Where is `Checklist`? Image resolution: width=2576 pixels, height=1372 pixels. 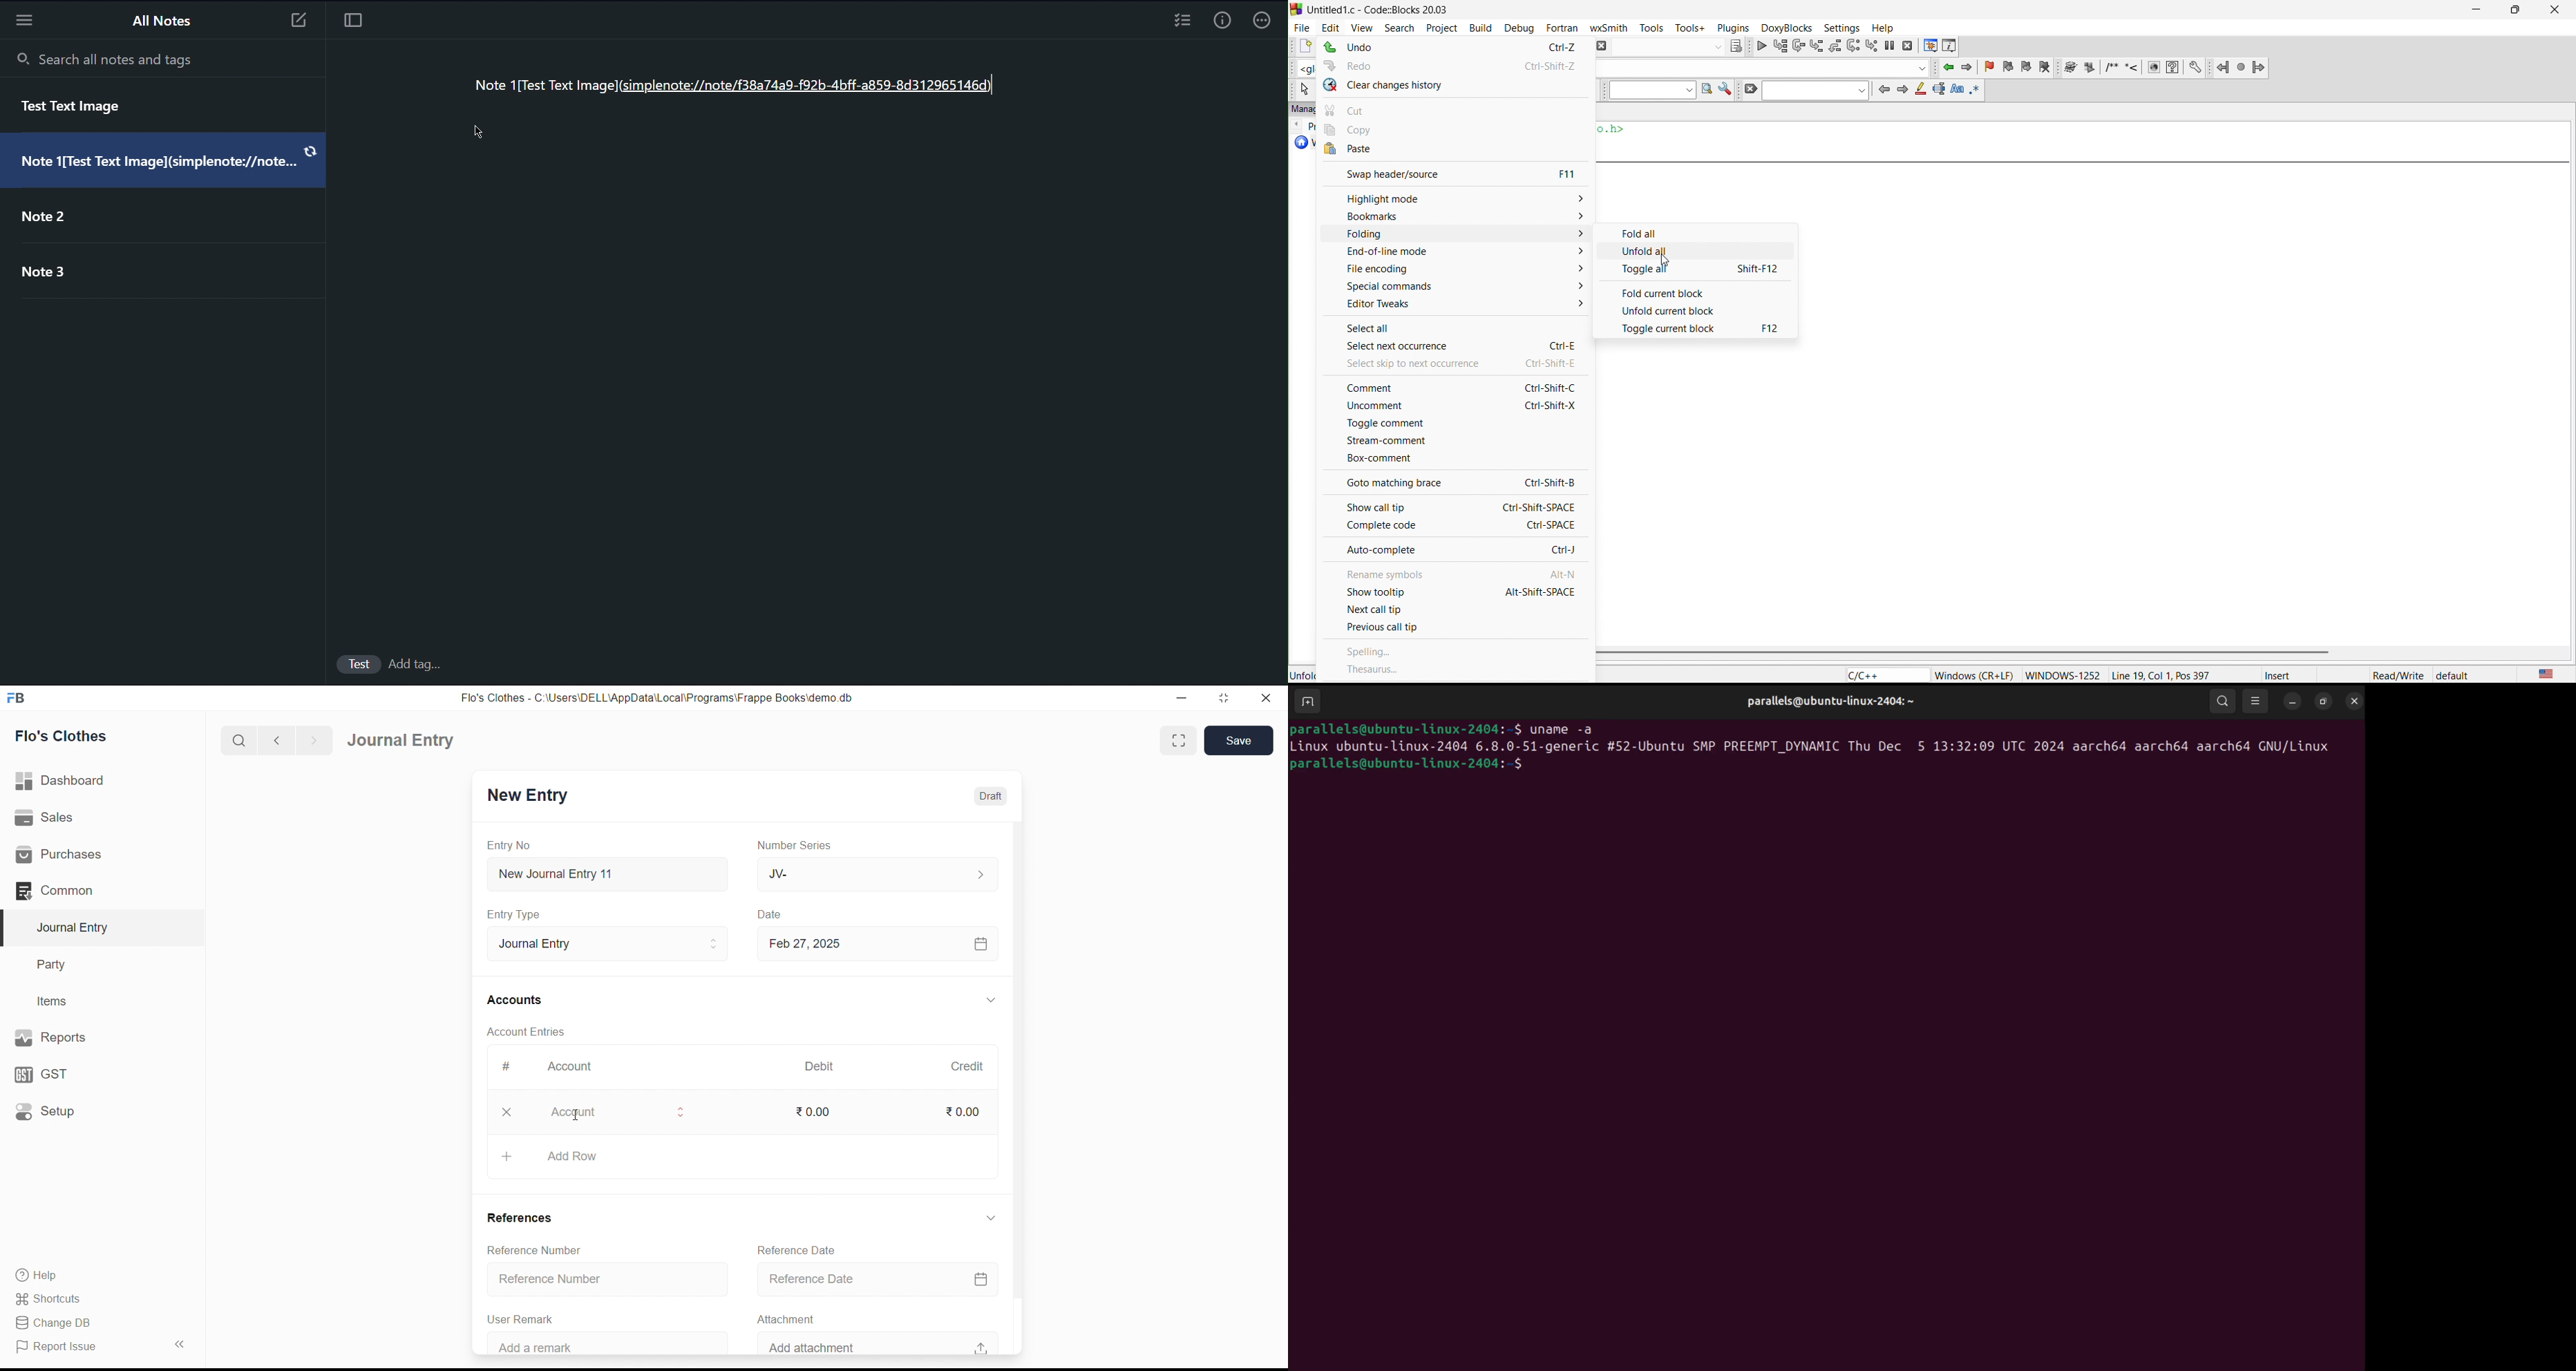 Checklist is located at coordinates (1182, 23).